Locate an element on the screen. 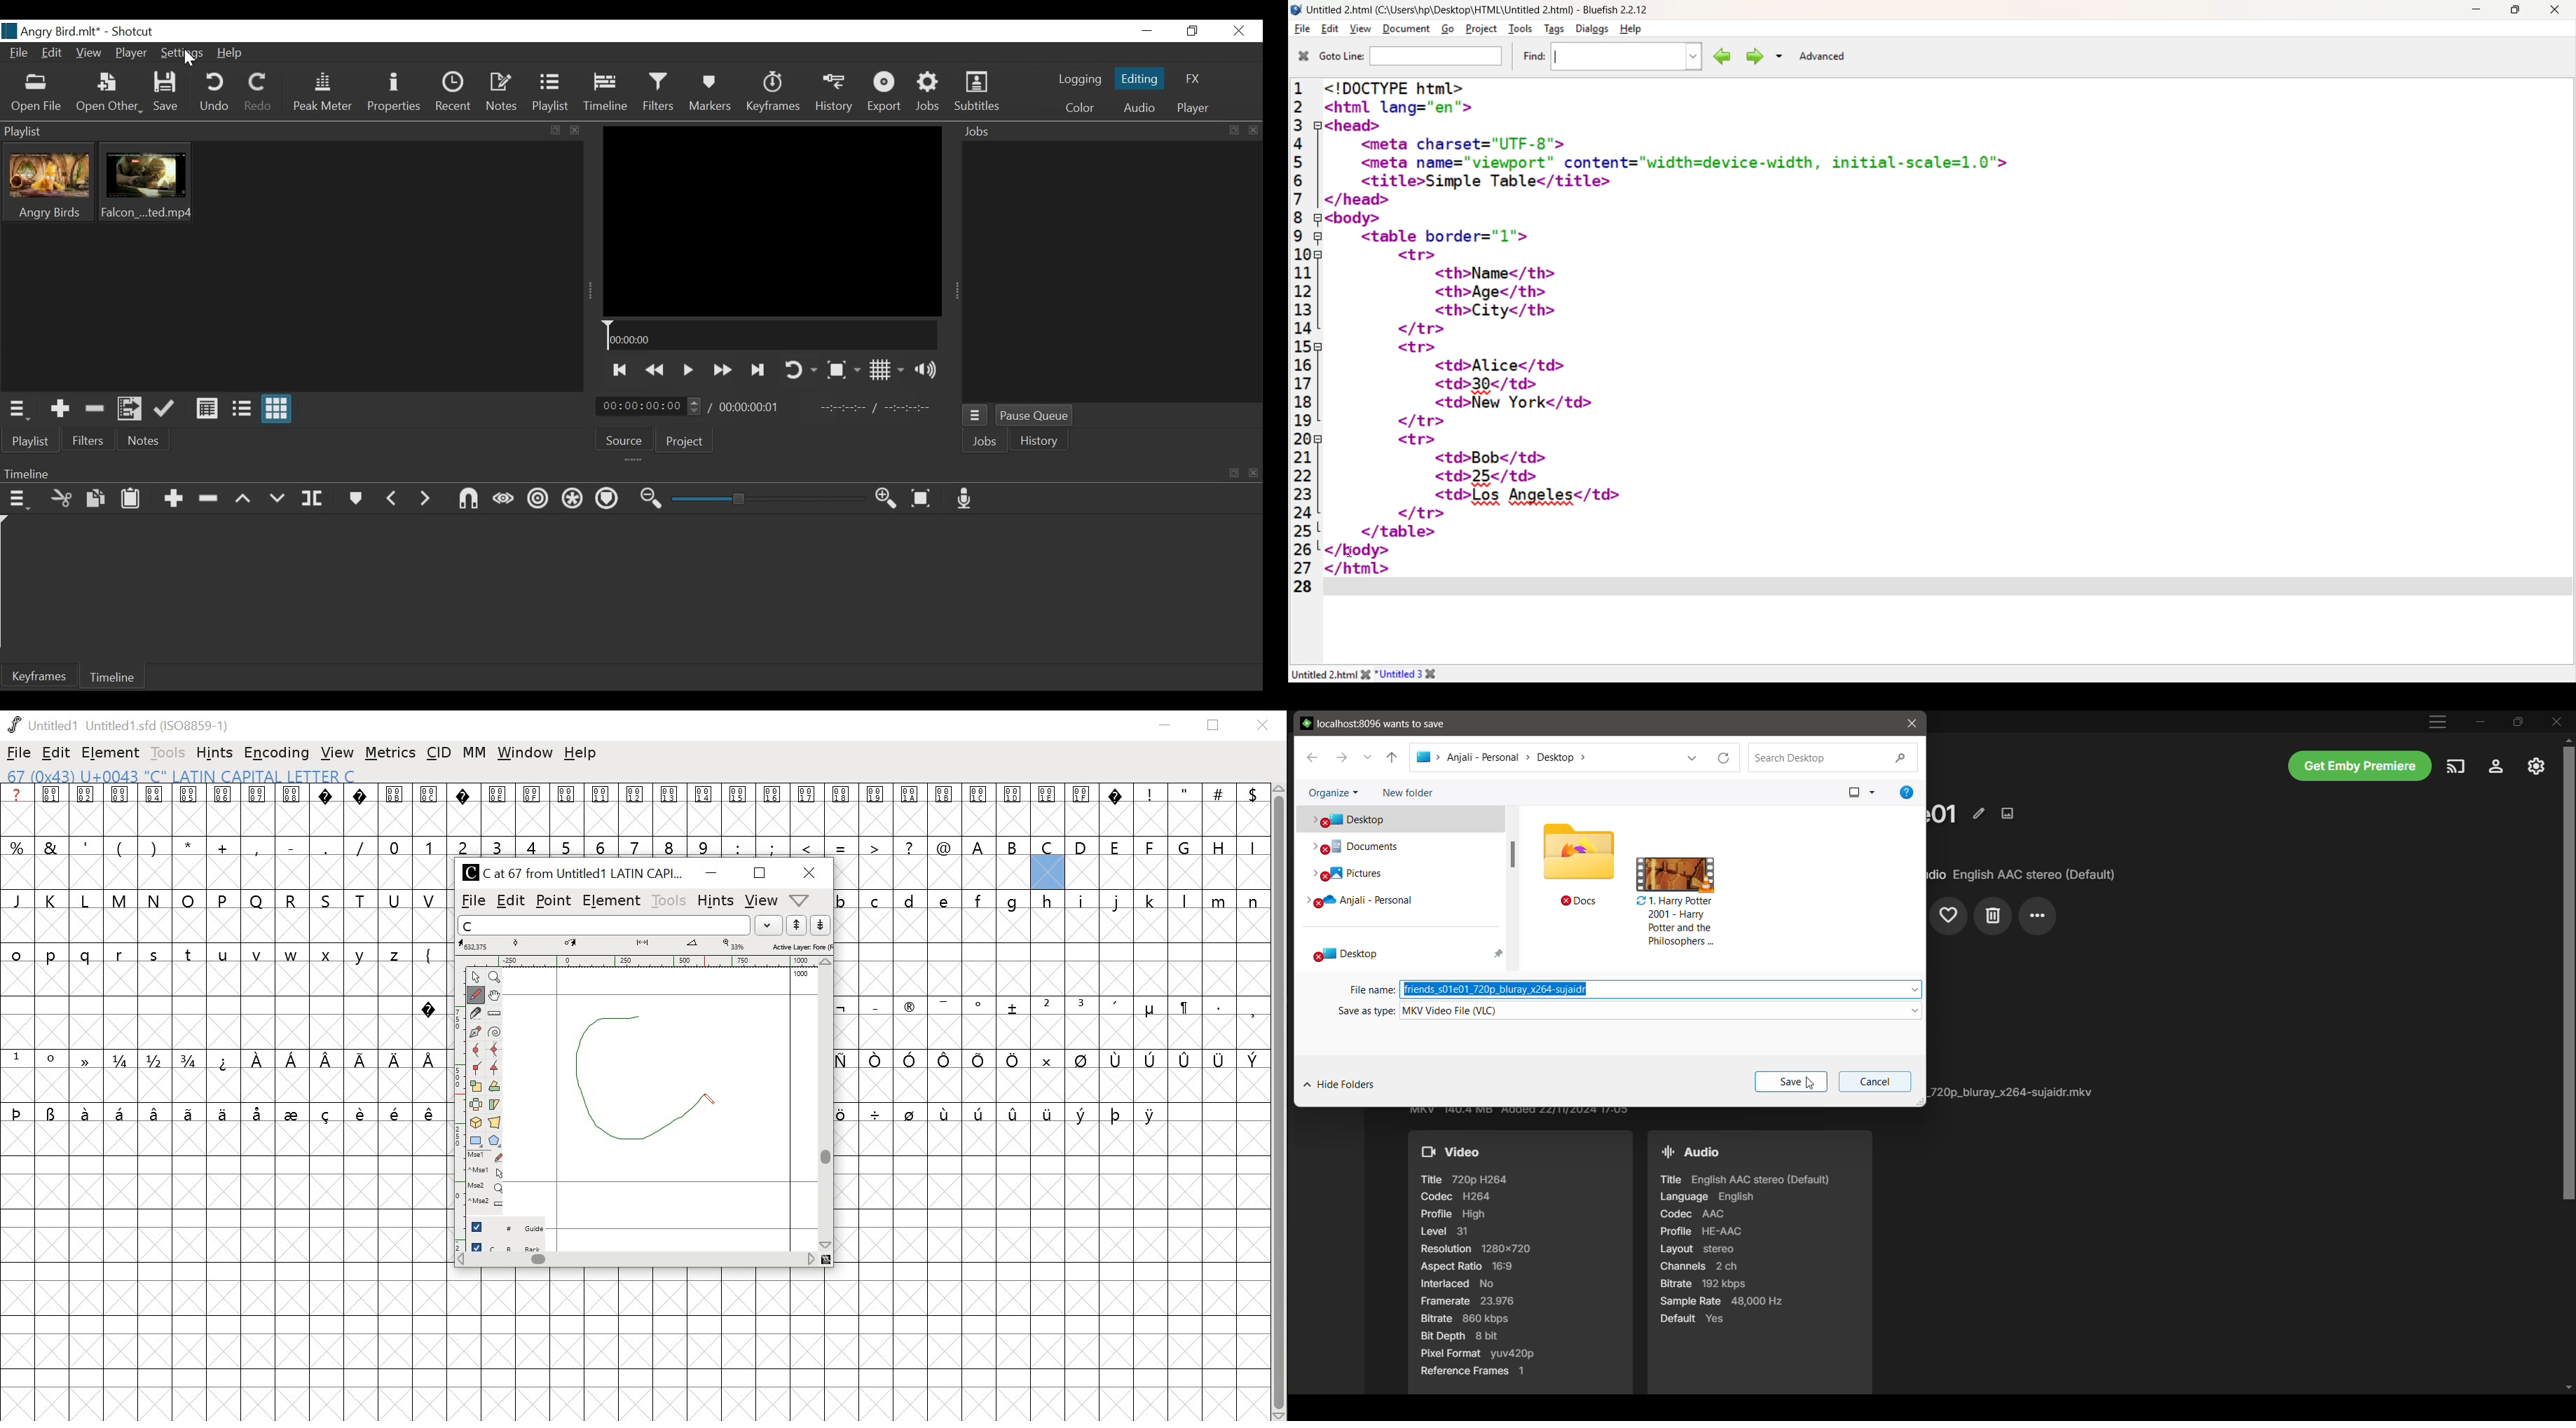 The height and width of the screenshot is (1428, 2576). Personal folder is located at coordinates (1399, 901).